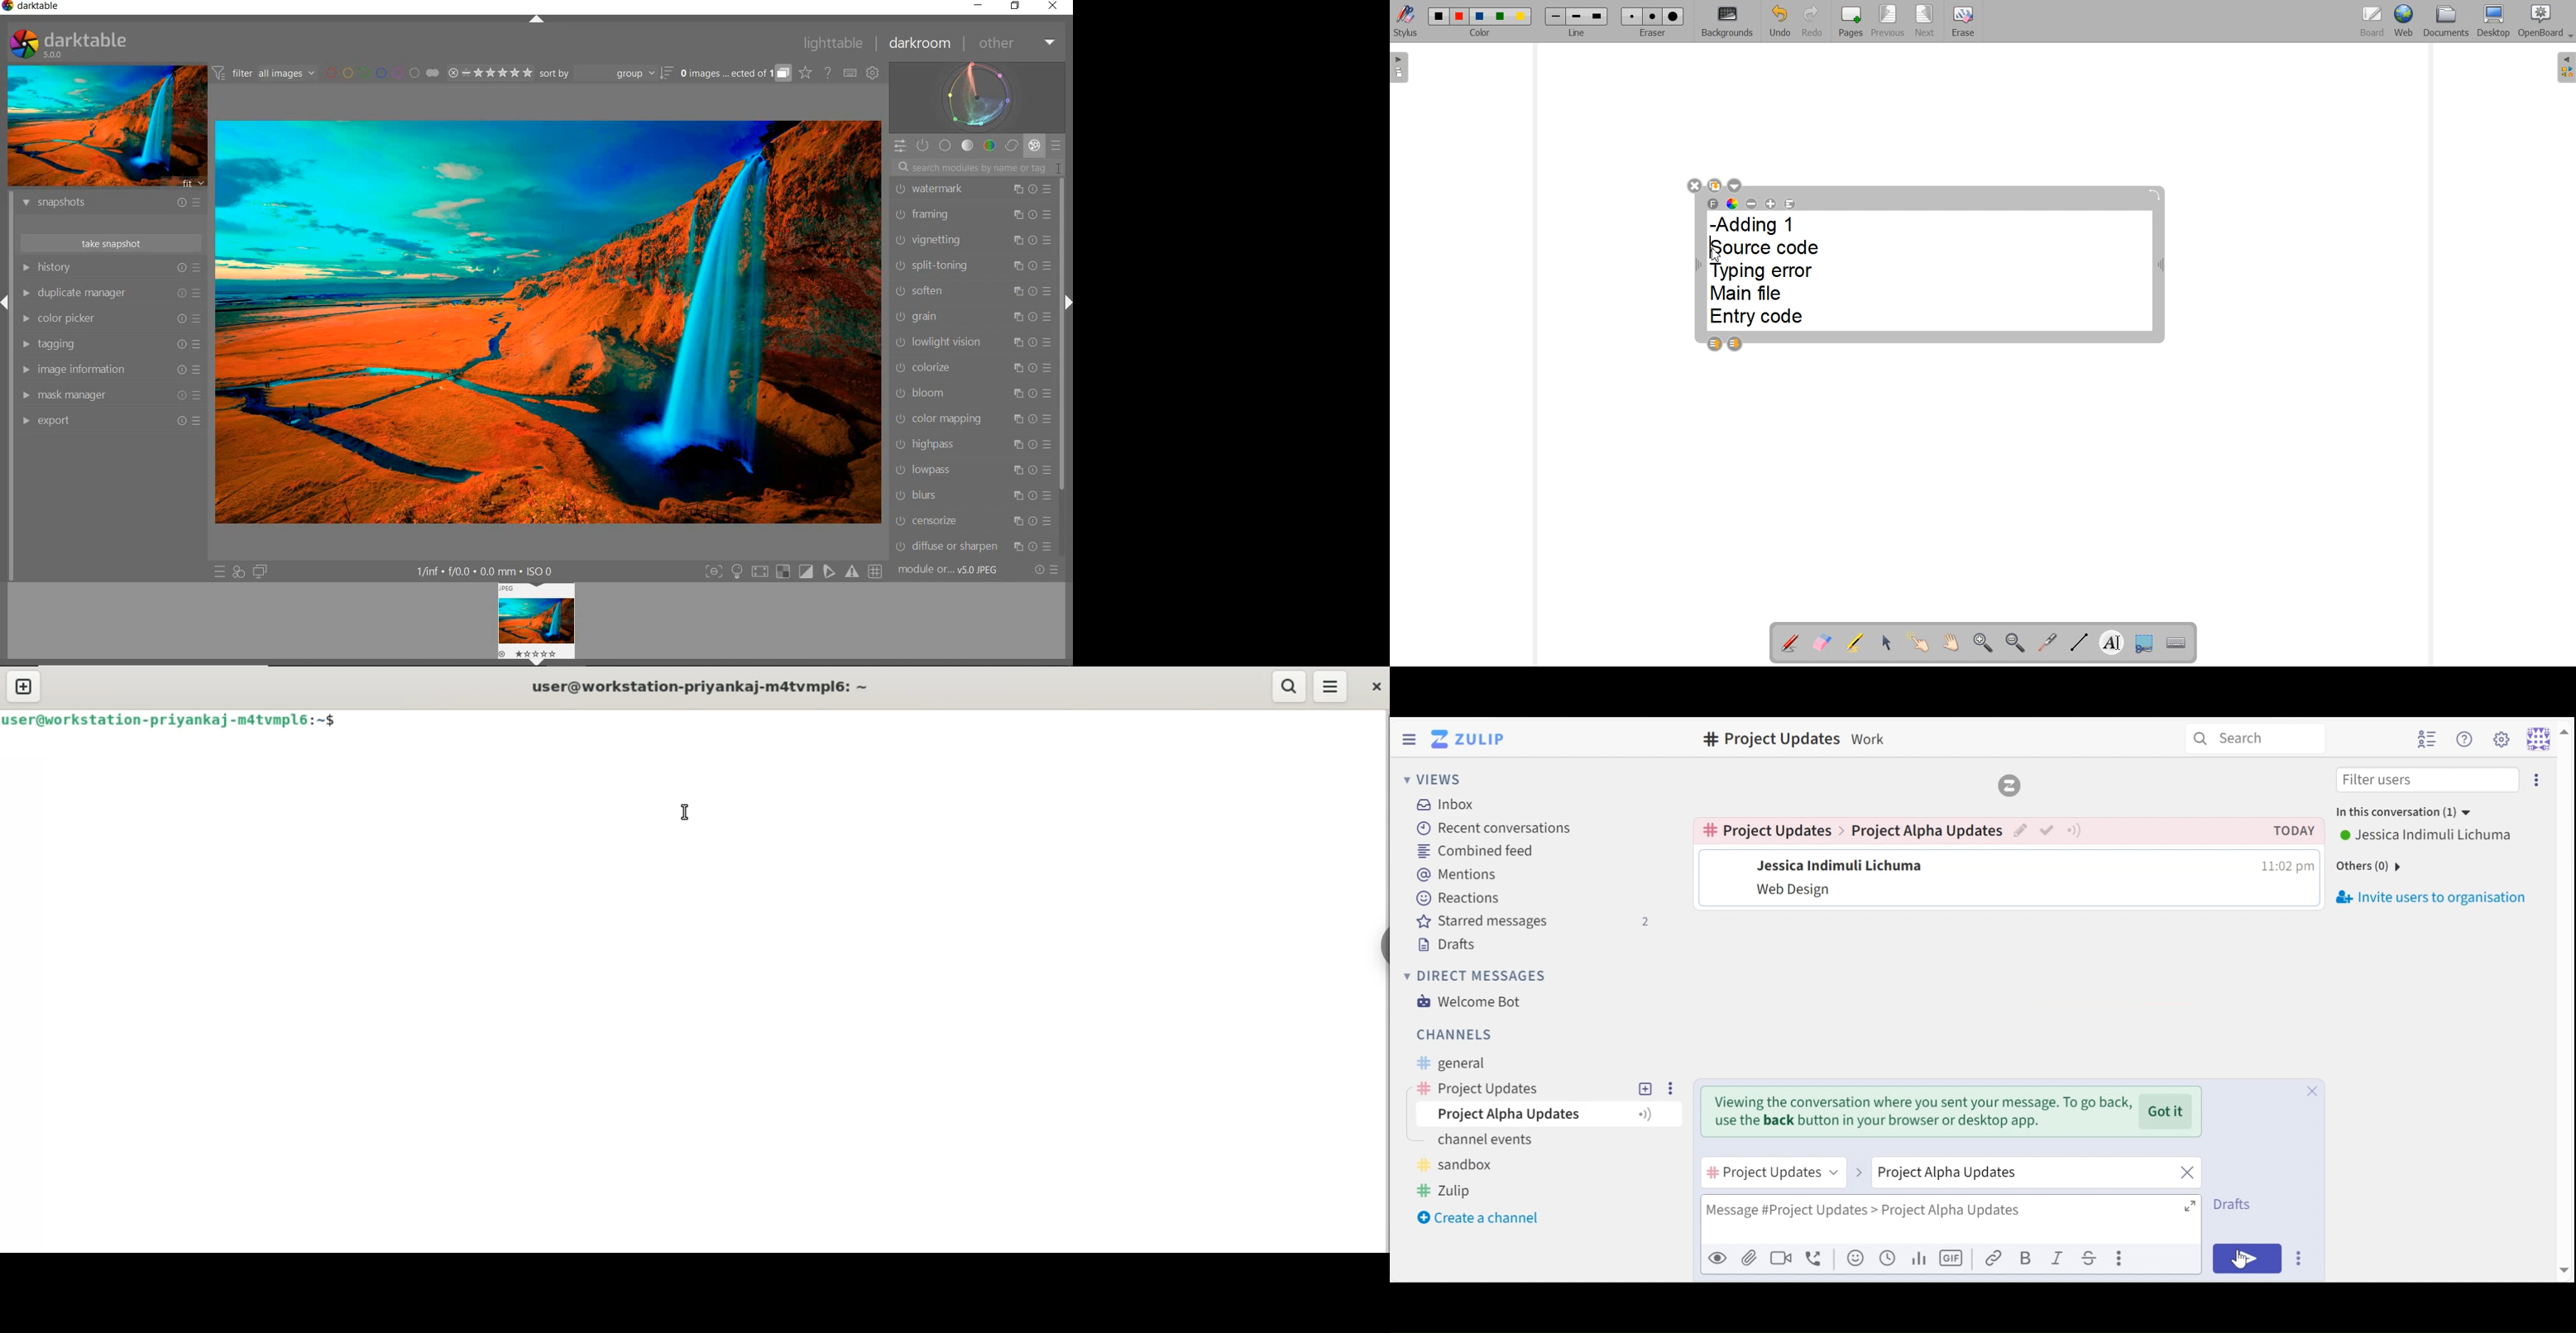  I want to click on color picker, so click(110, 319).